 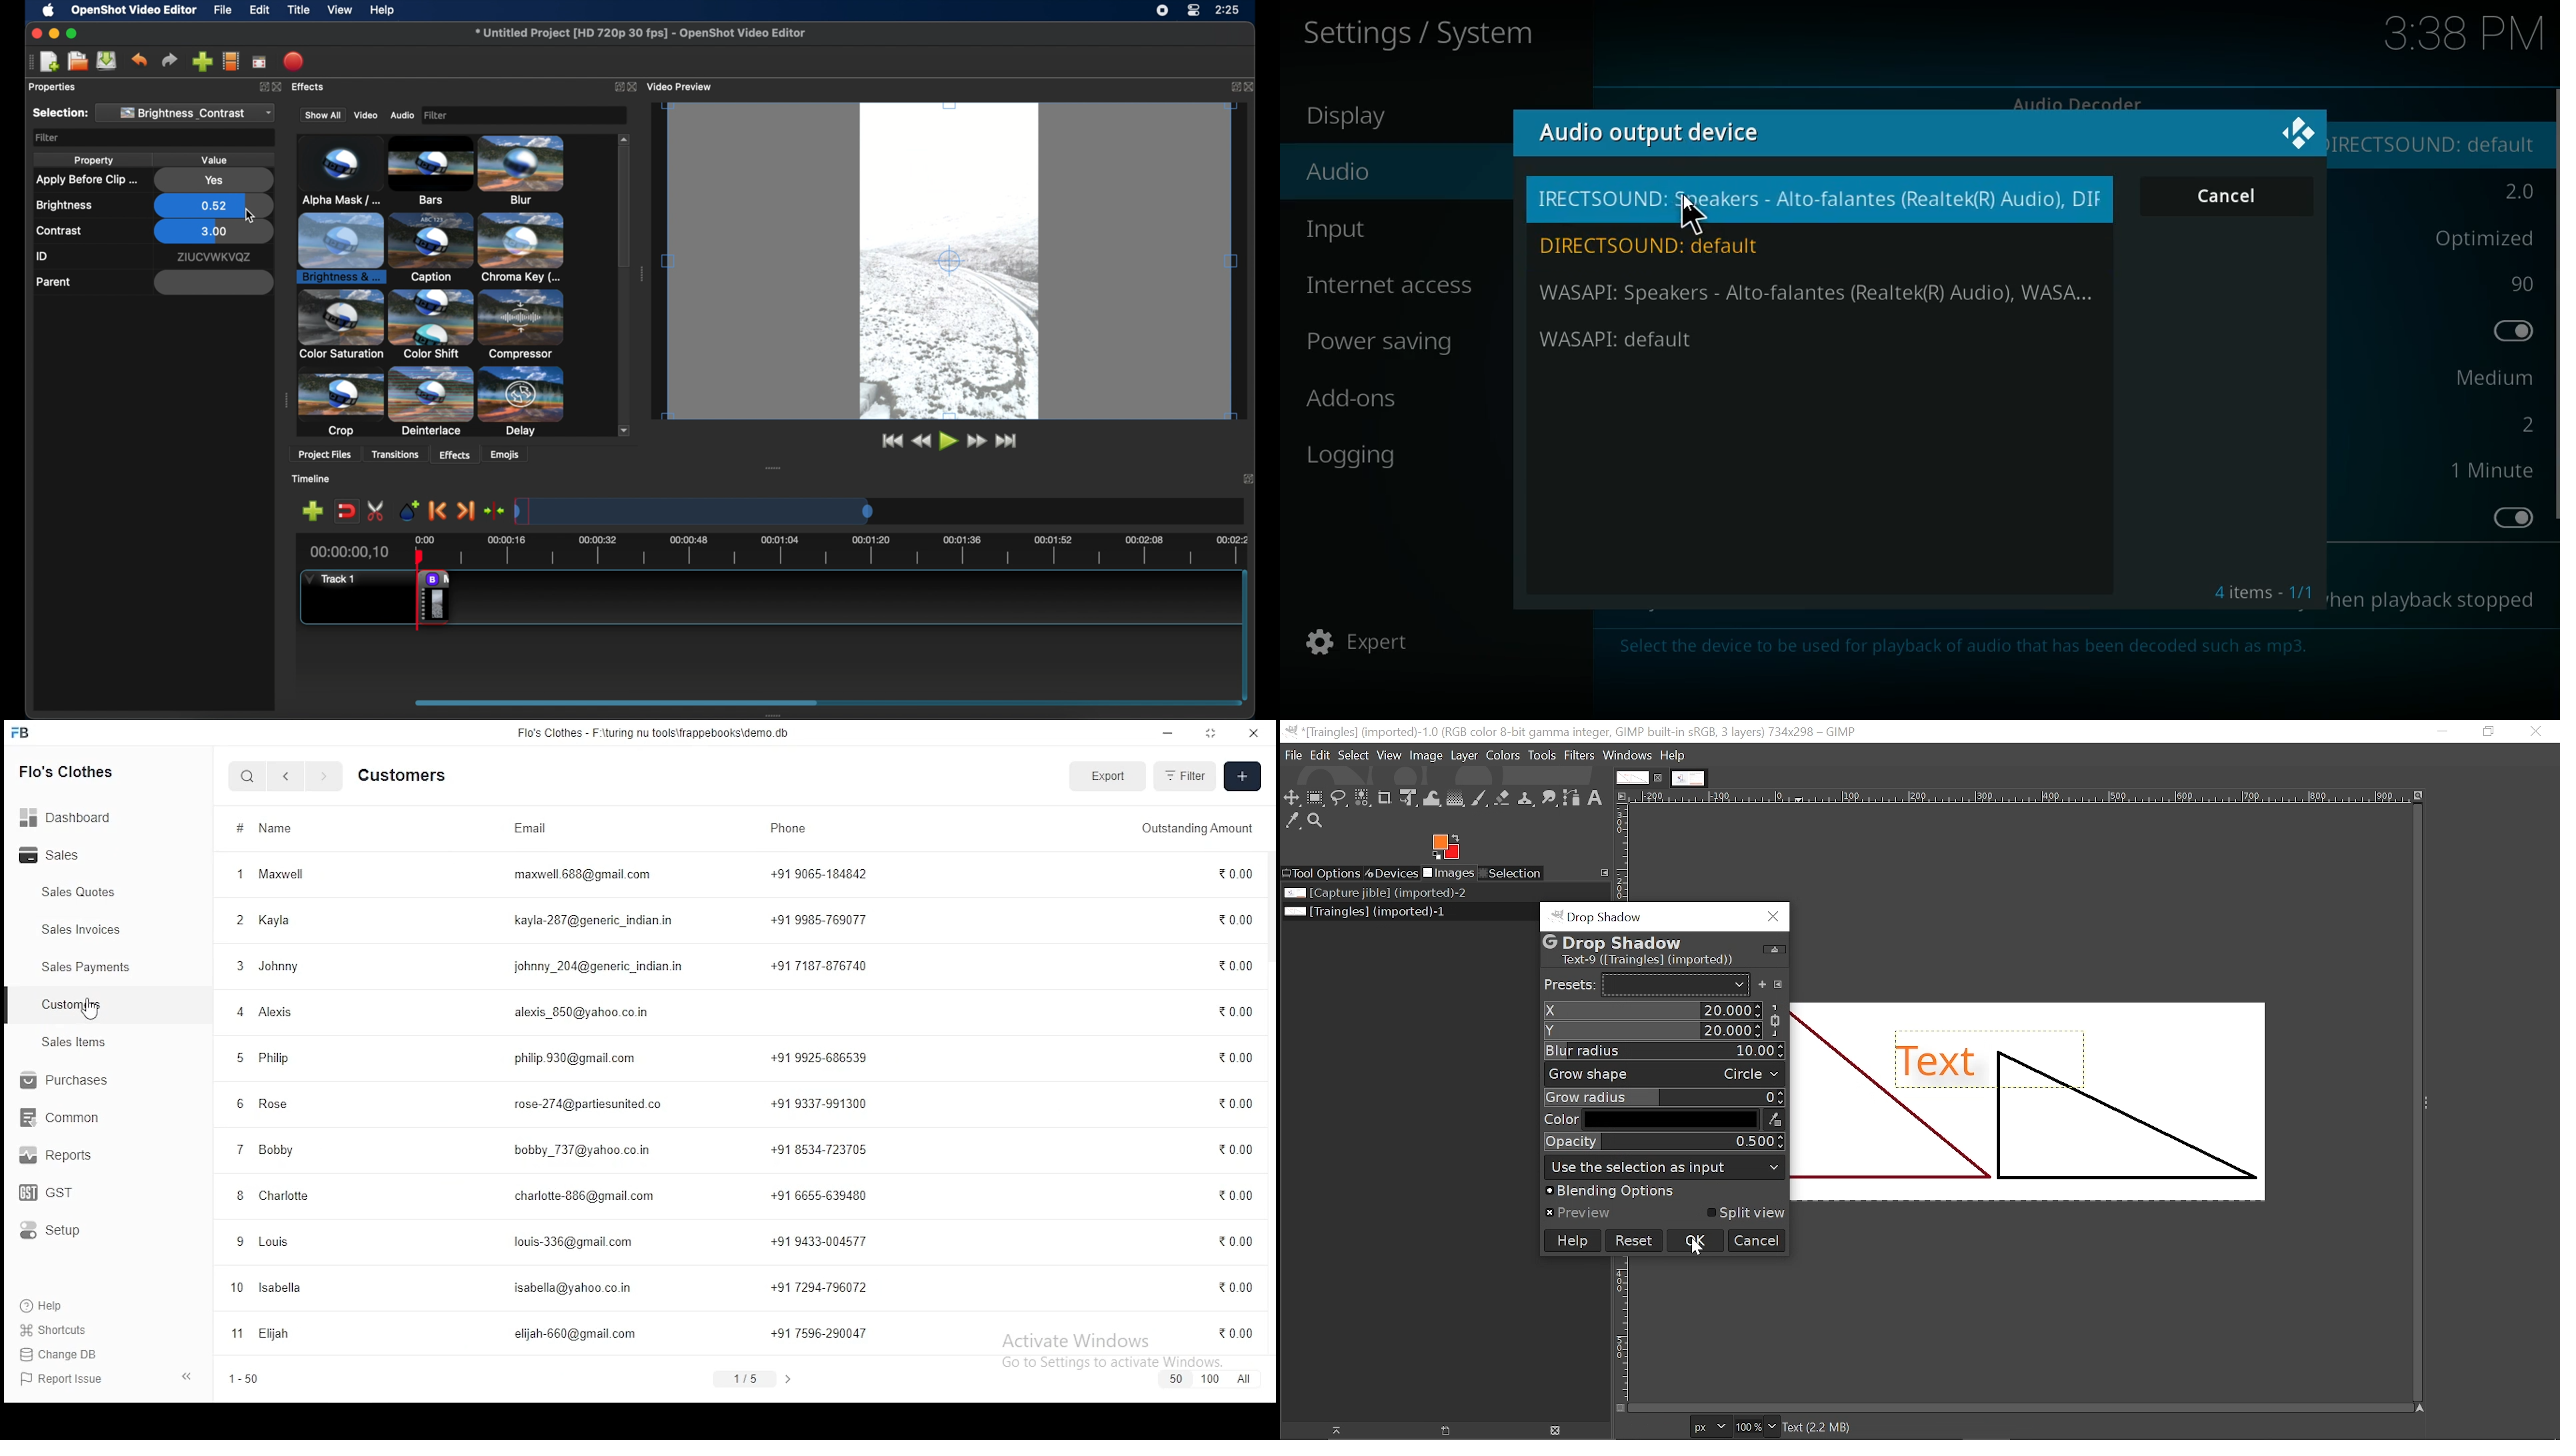 I want to click on help, so click(x=52, y=1306).